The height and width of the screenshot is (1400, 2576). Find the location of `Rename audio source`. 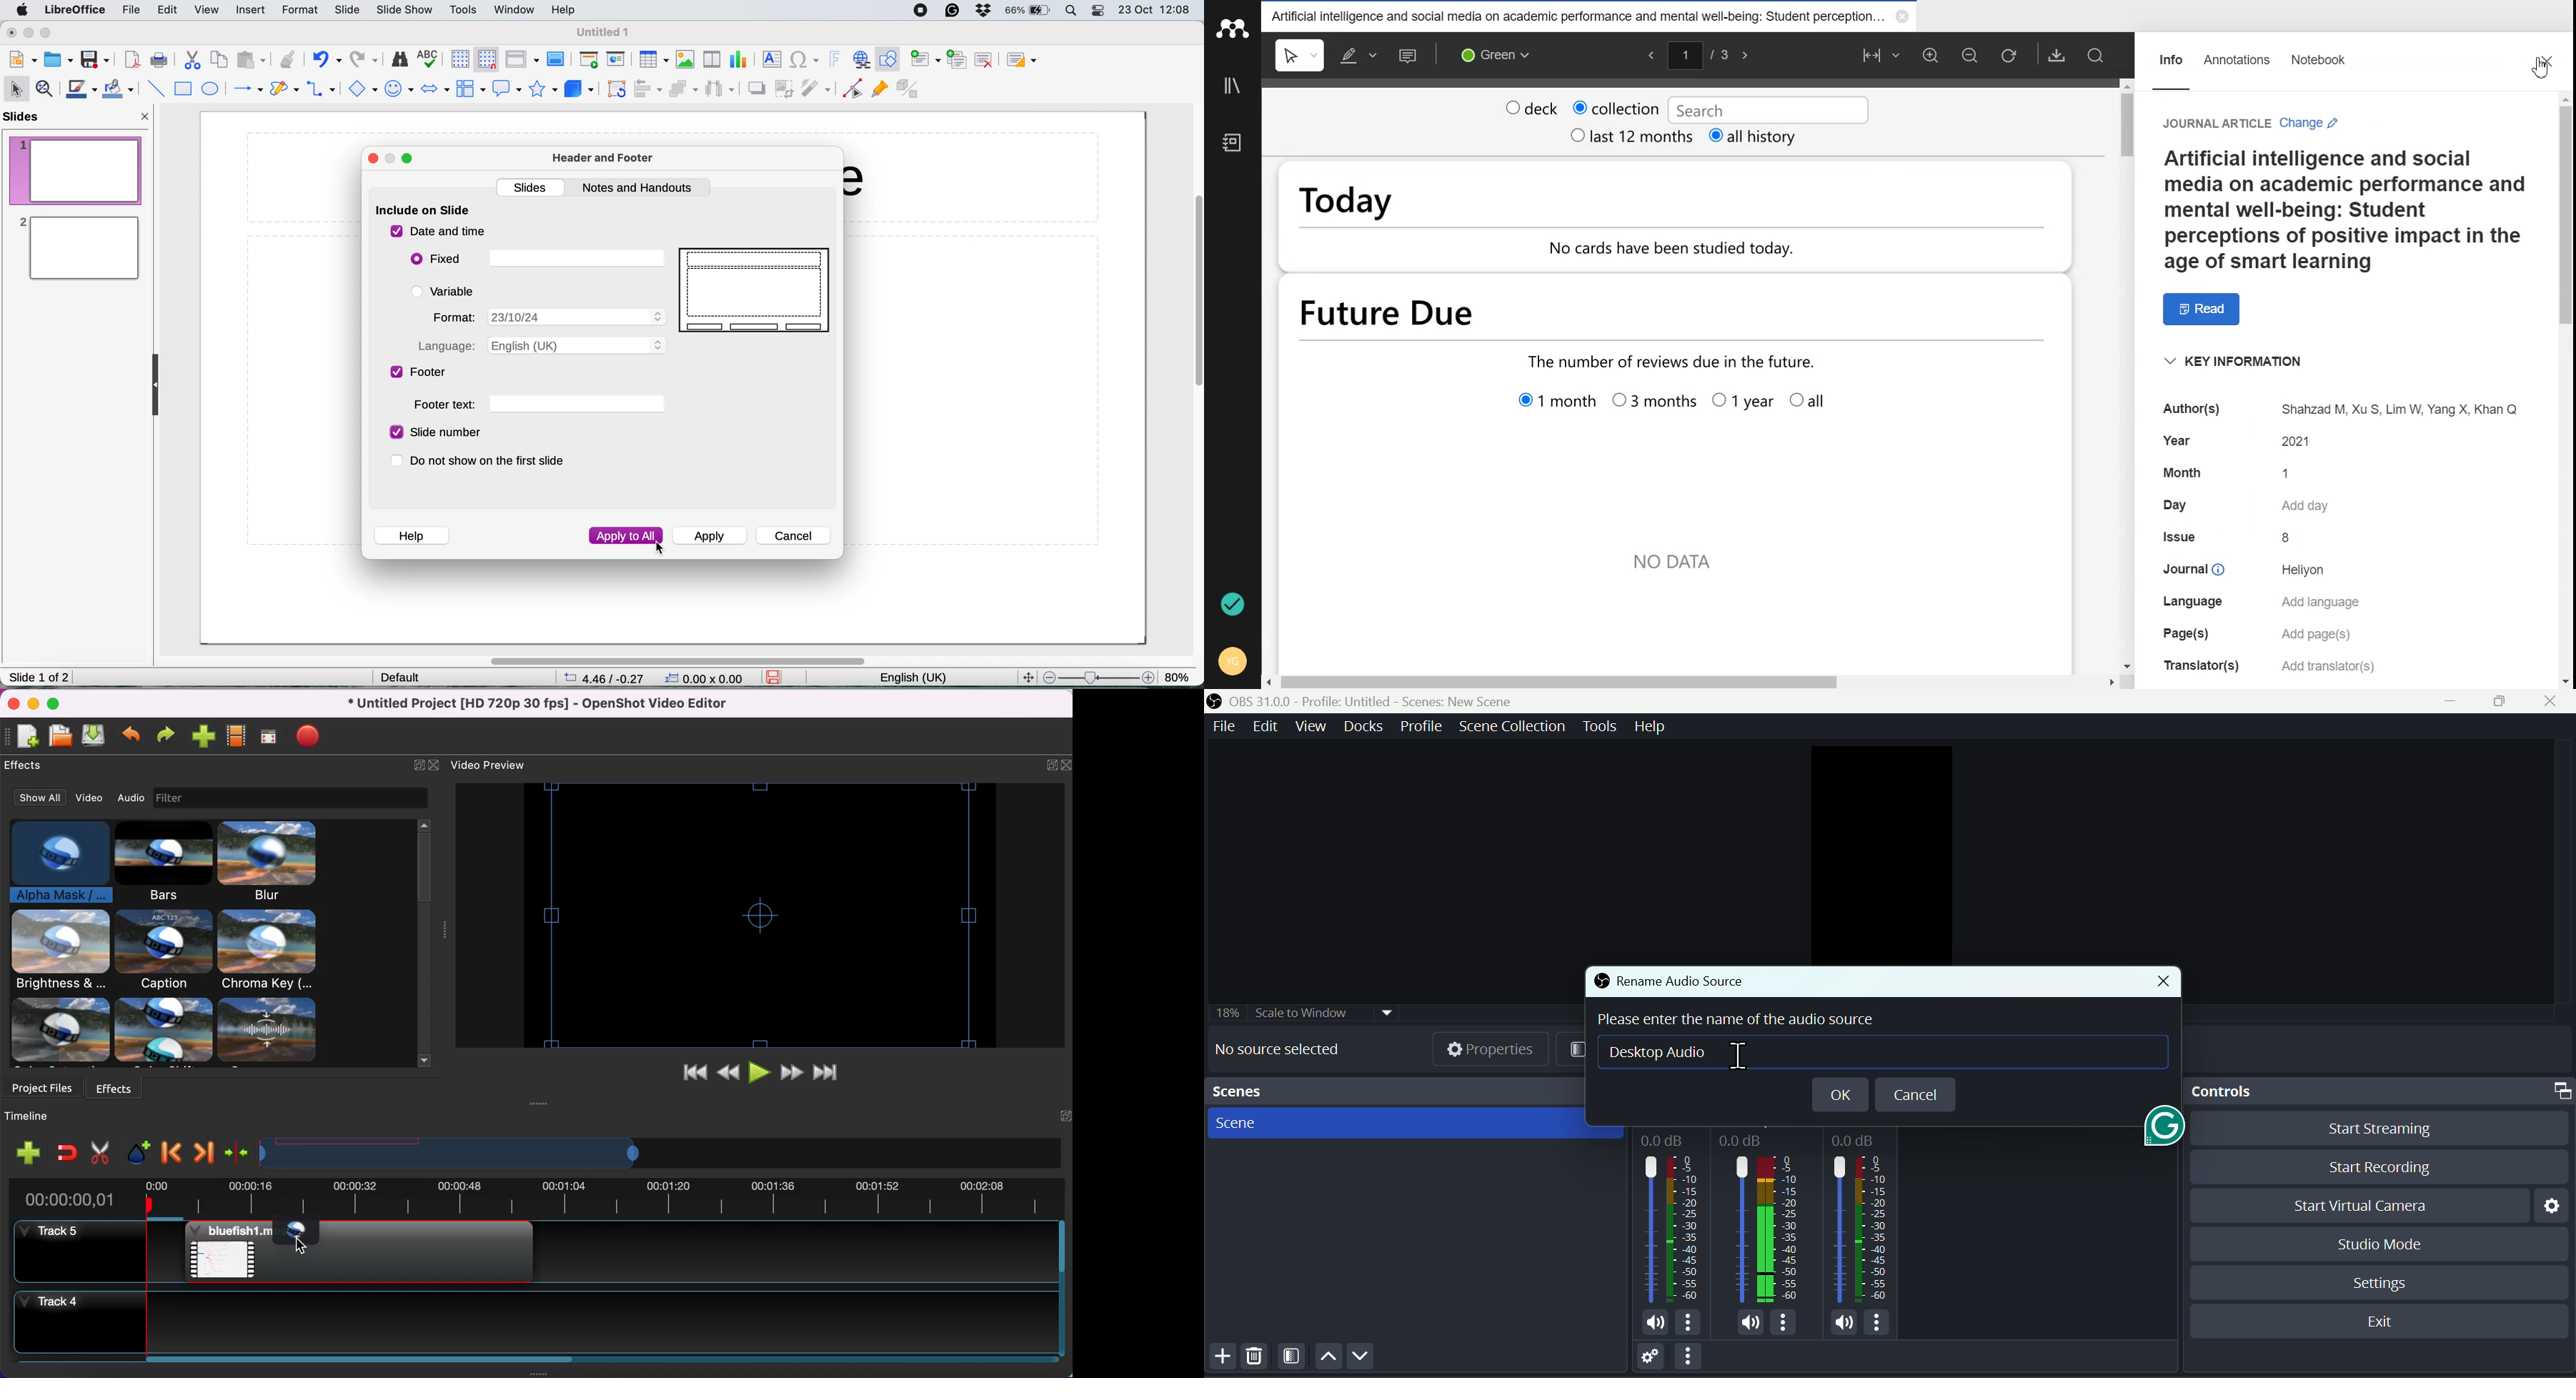

Rename audio source is located at coordinates (1668, 981).